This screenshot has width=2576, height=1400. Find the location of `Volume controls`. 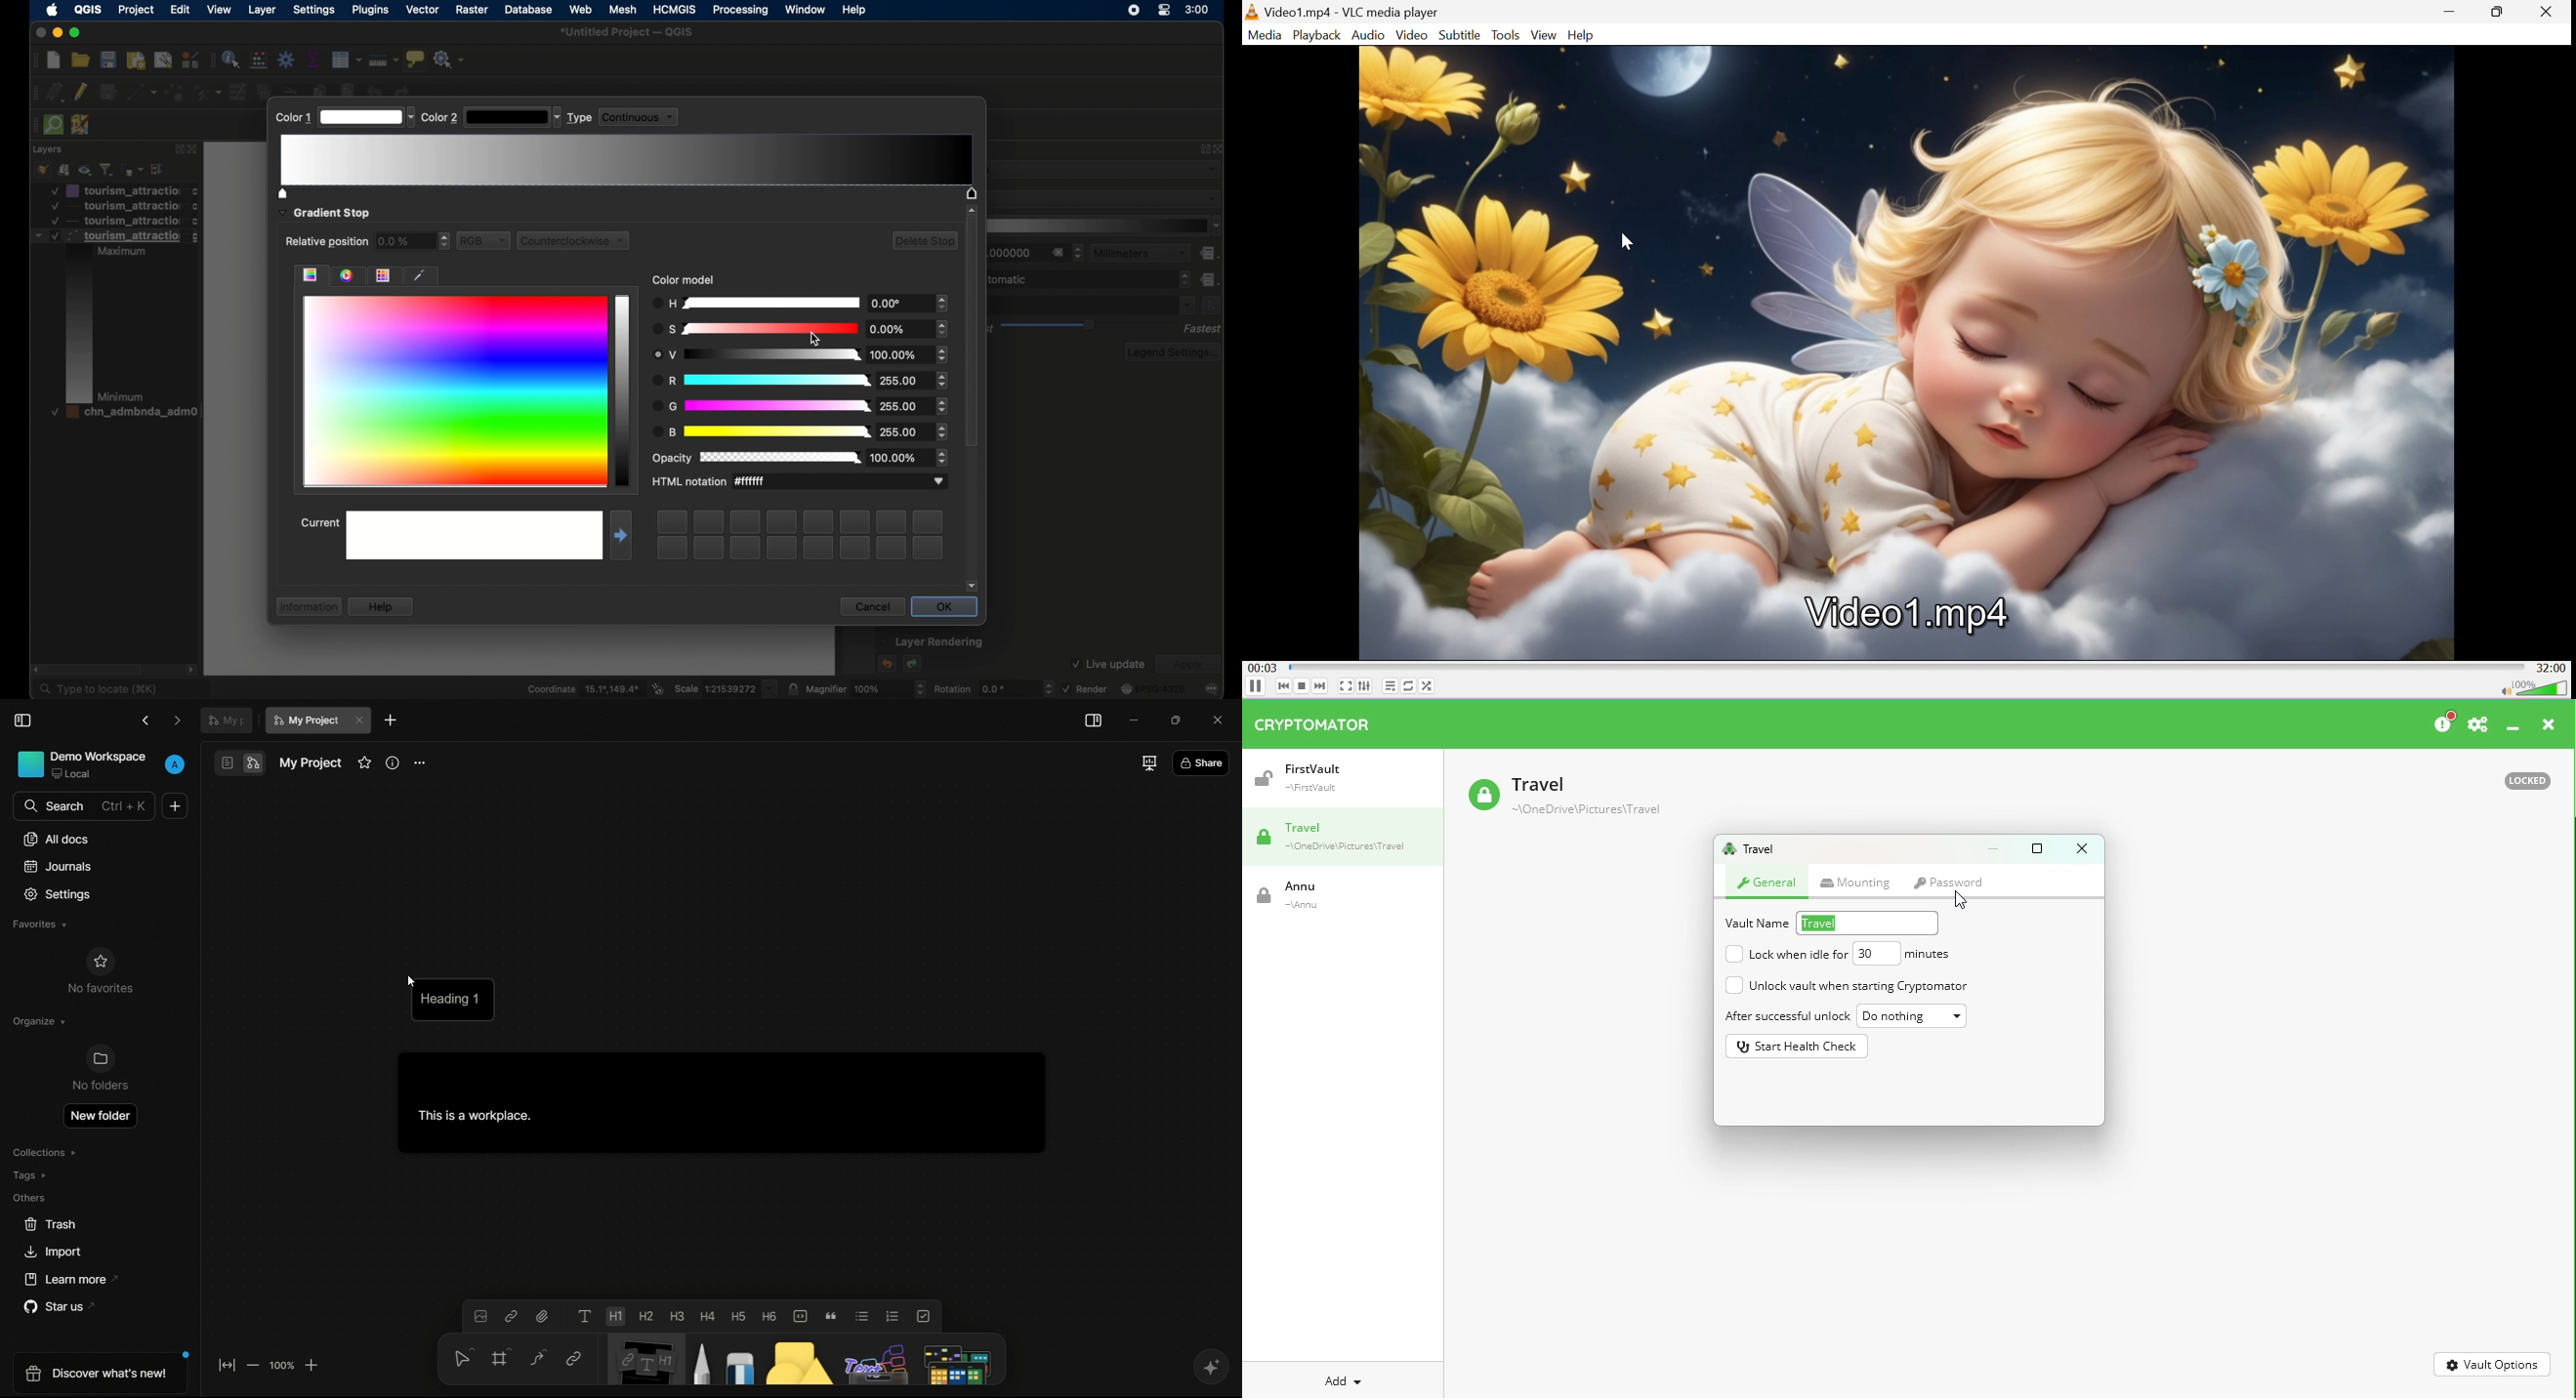

Volume controls is located at coordinates (2543, 689).